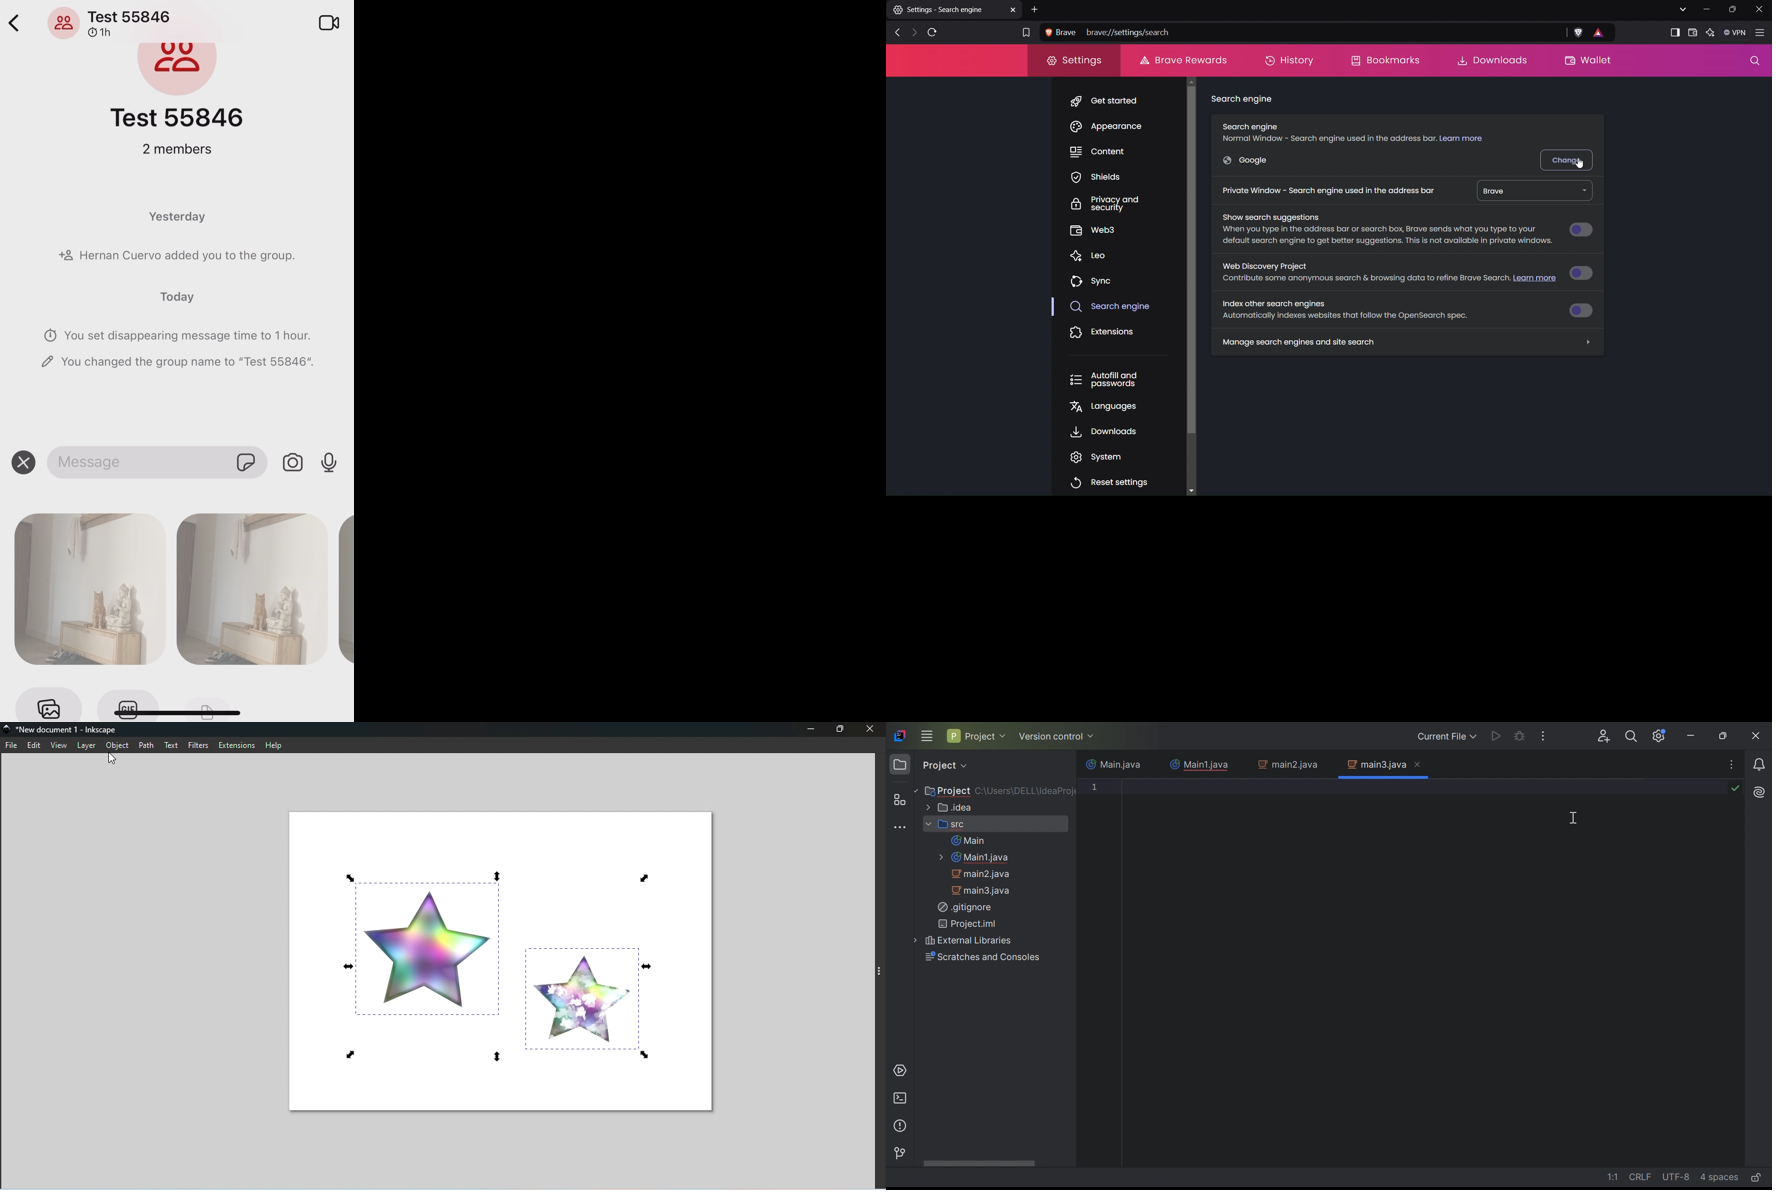 The width and height of the screenshot is (1792, 1204). What do you see at coordinates (1691, 737) in the screenshot?
I see `Minimize` at bounding box center [1691, 737].